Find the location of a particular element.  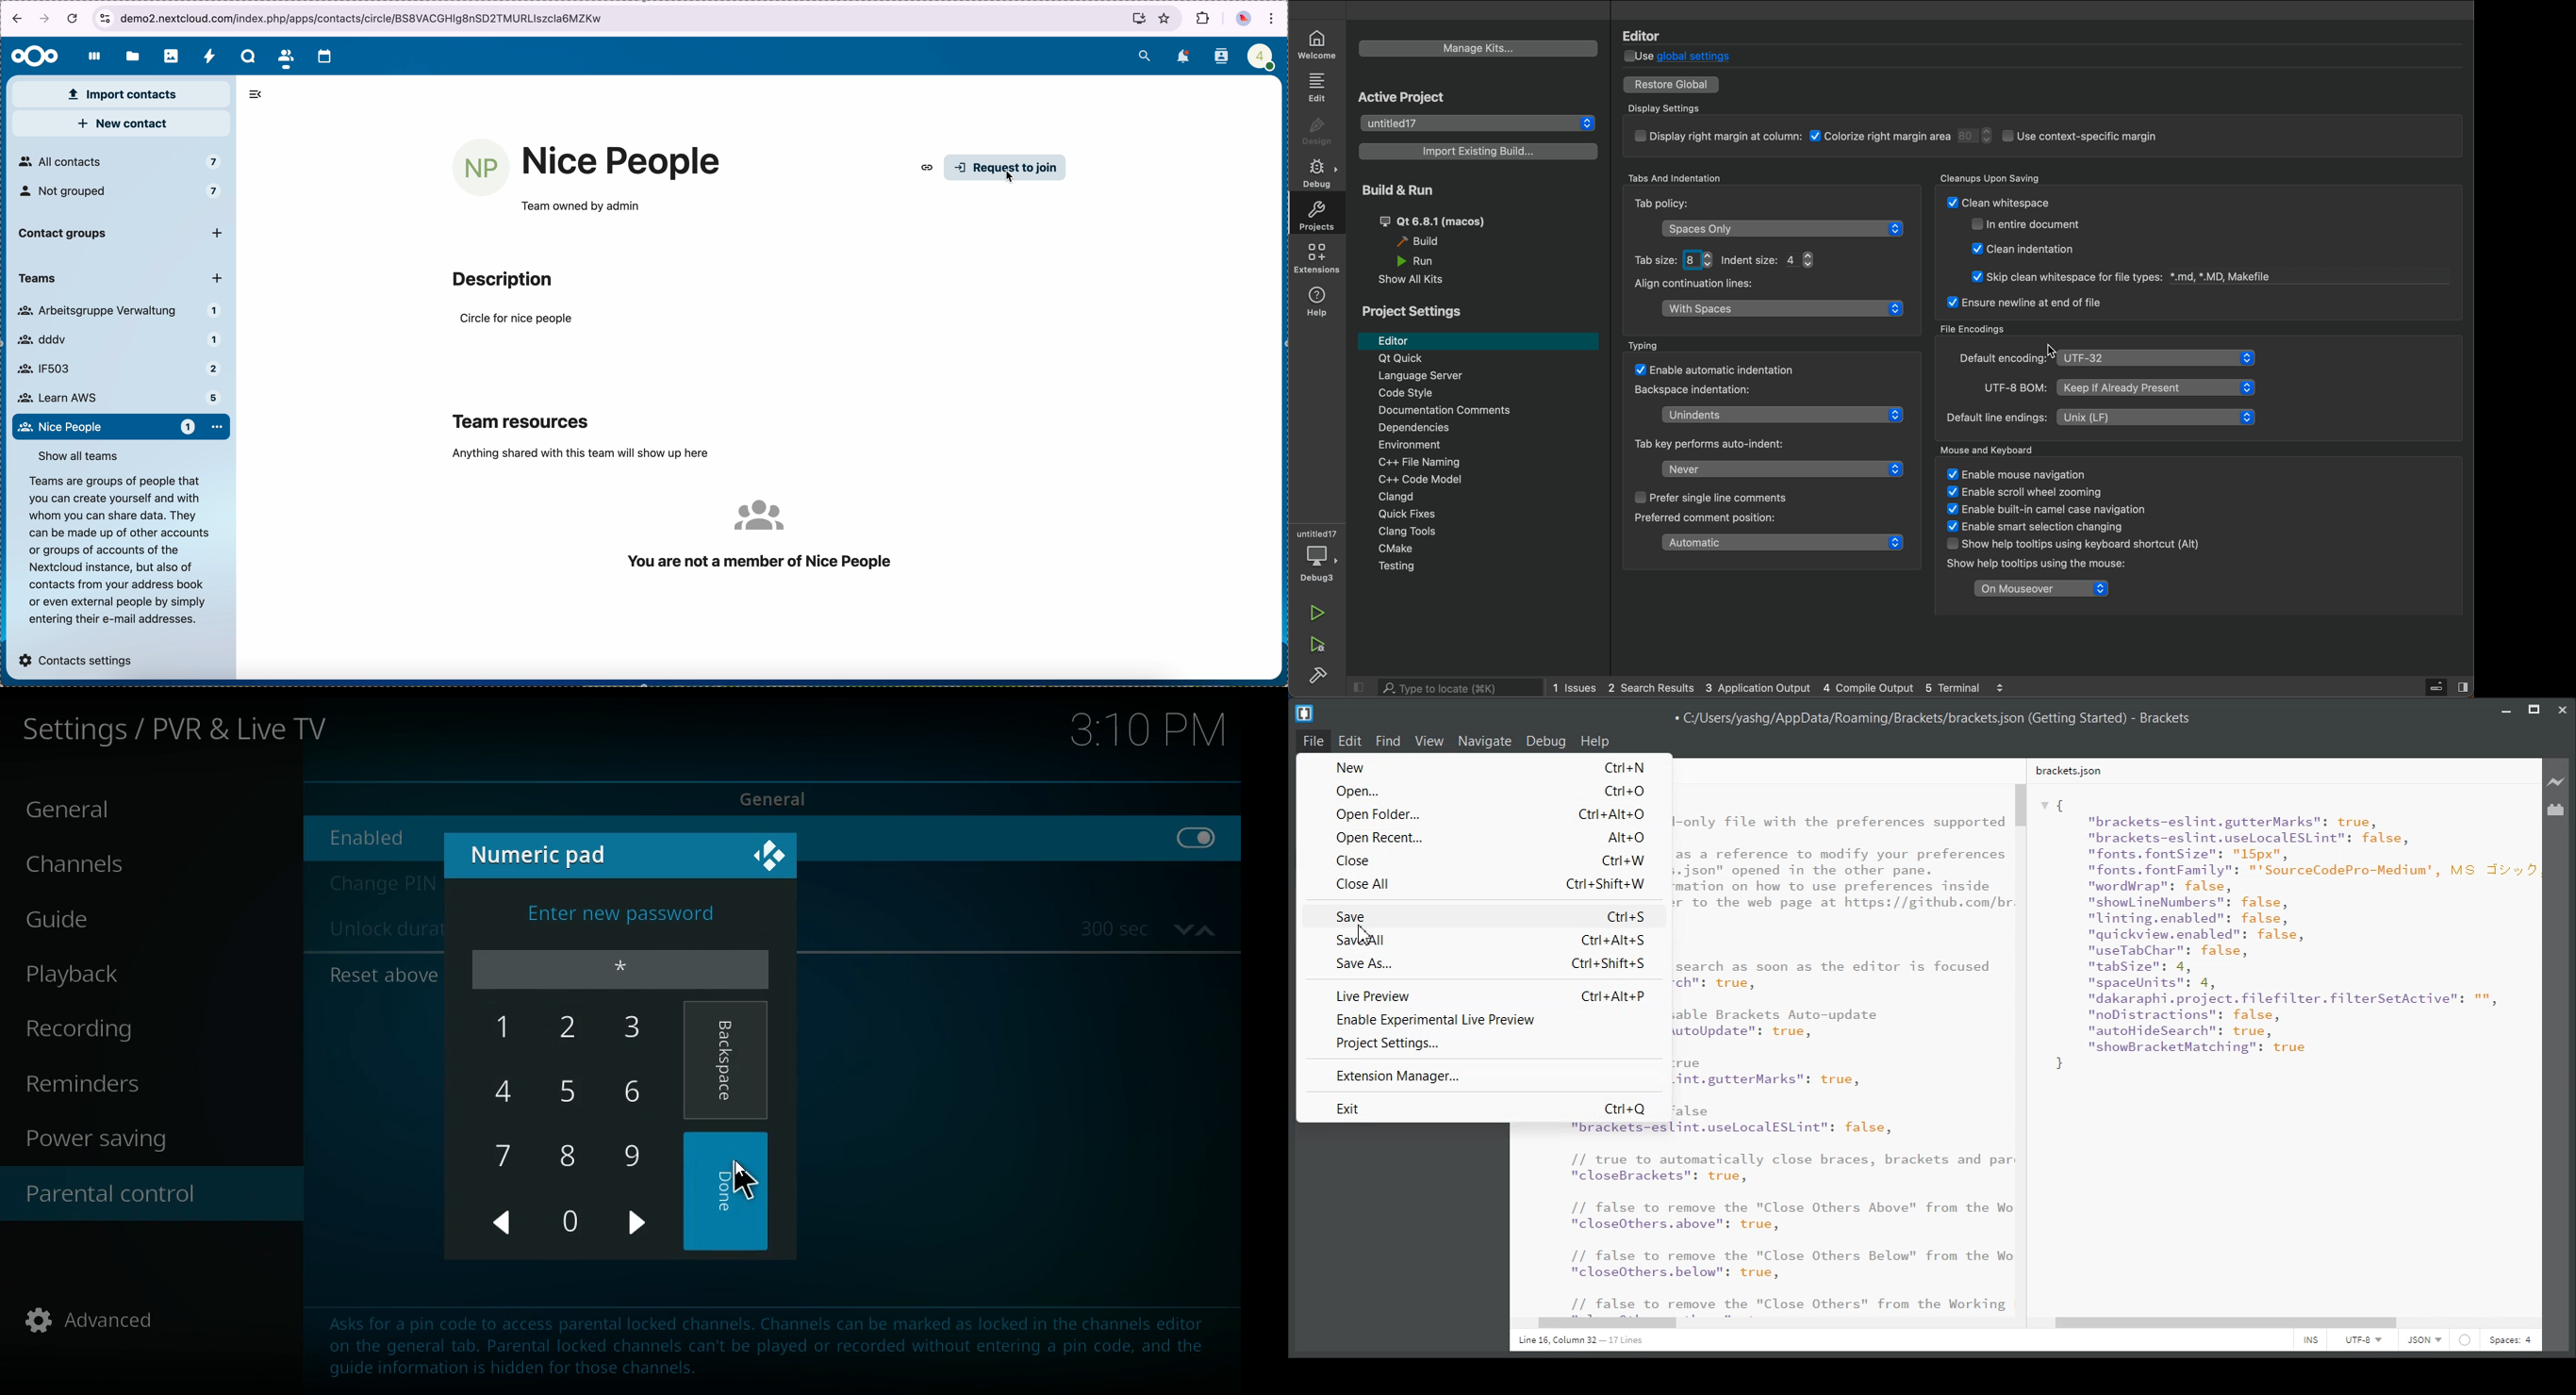

numeric pad is located at coordinates (547, 854).